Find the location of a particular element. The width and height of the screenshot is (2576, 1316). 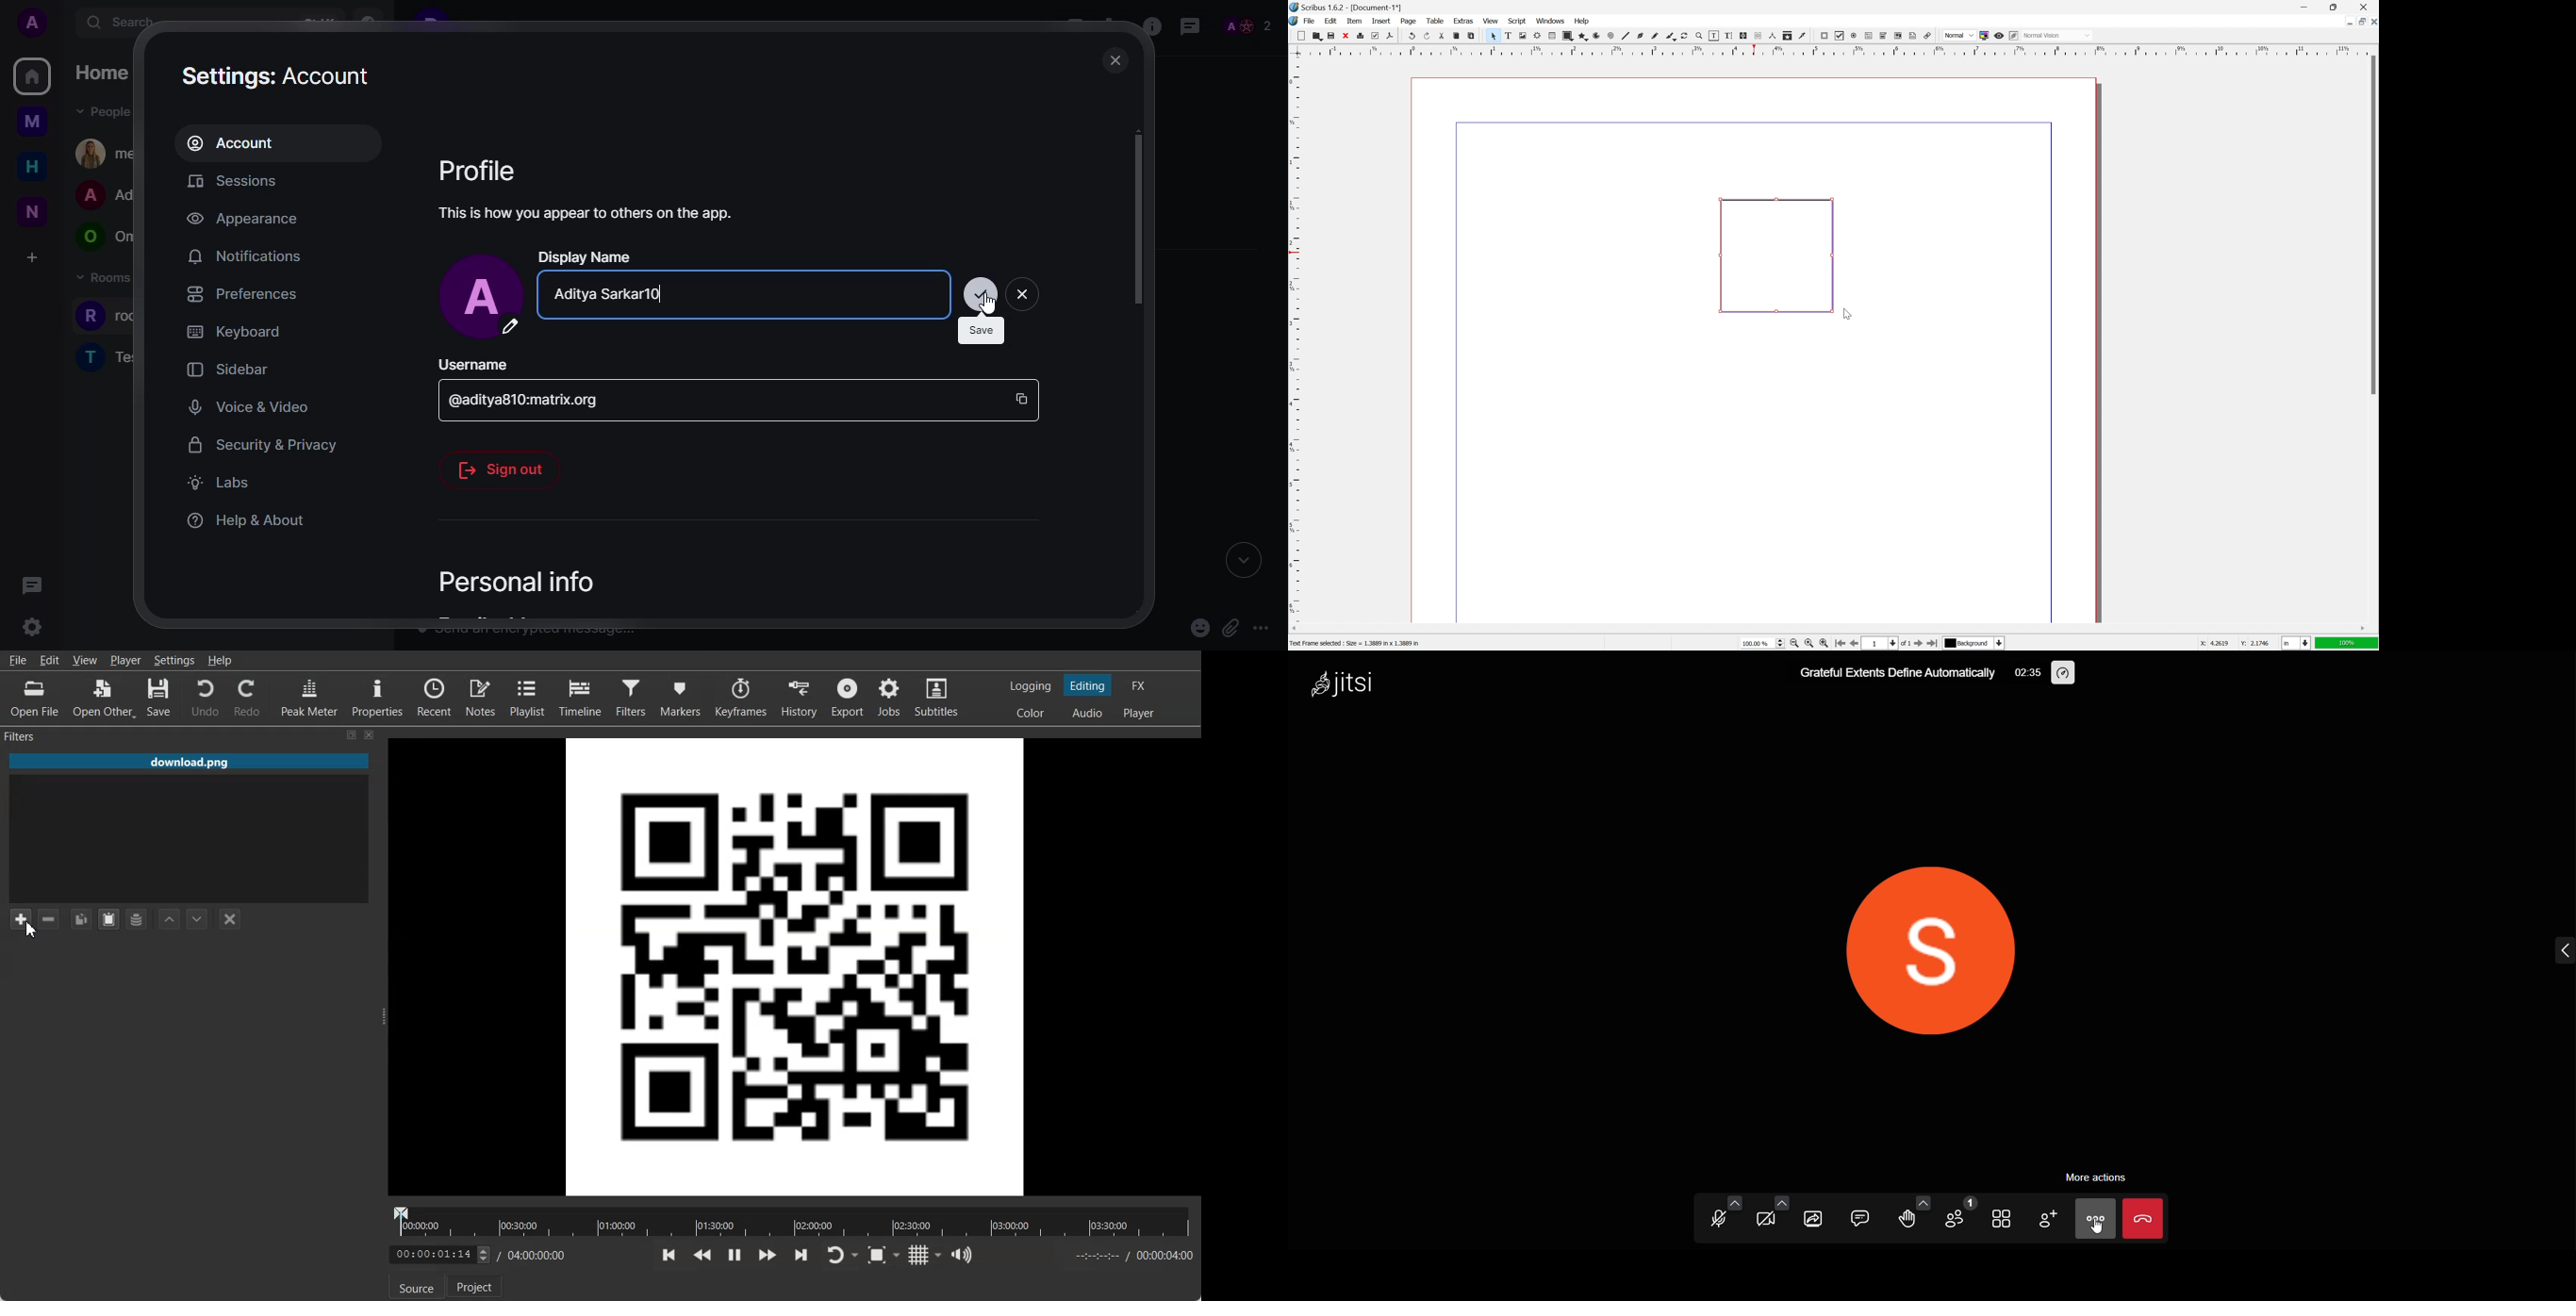

ruler is located at coordinates (1295, 339).